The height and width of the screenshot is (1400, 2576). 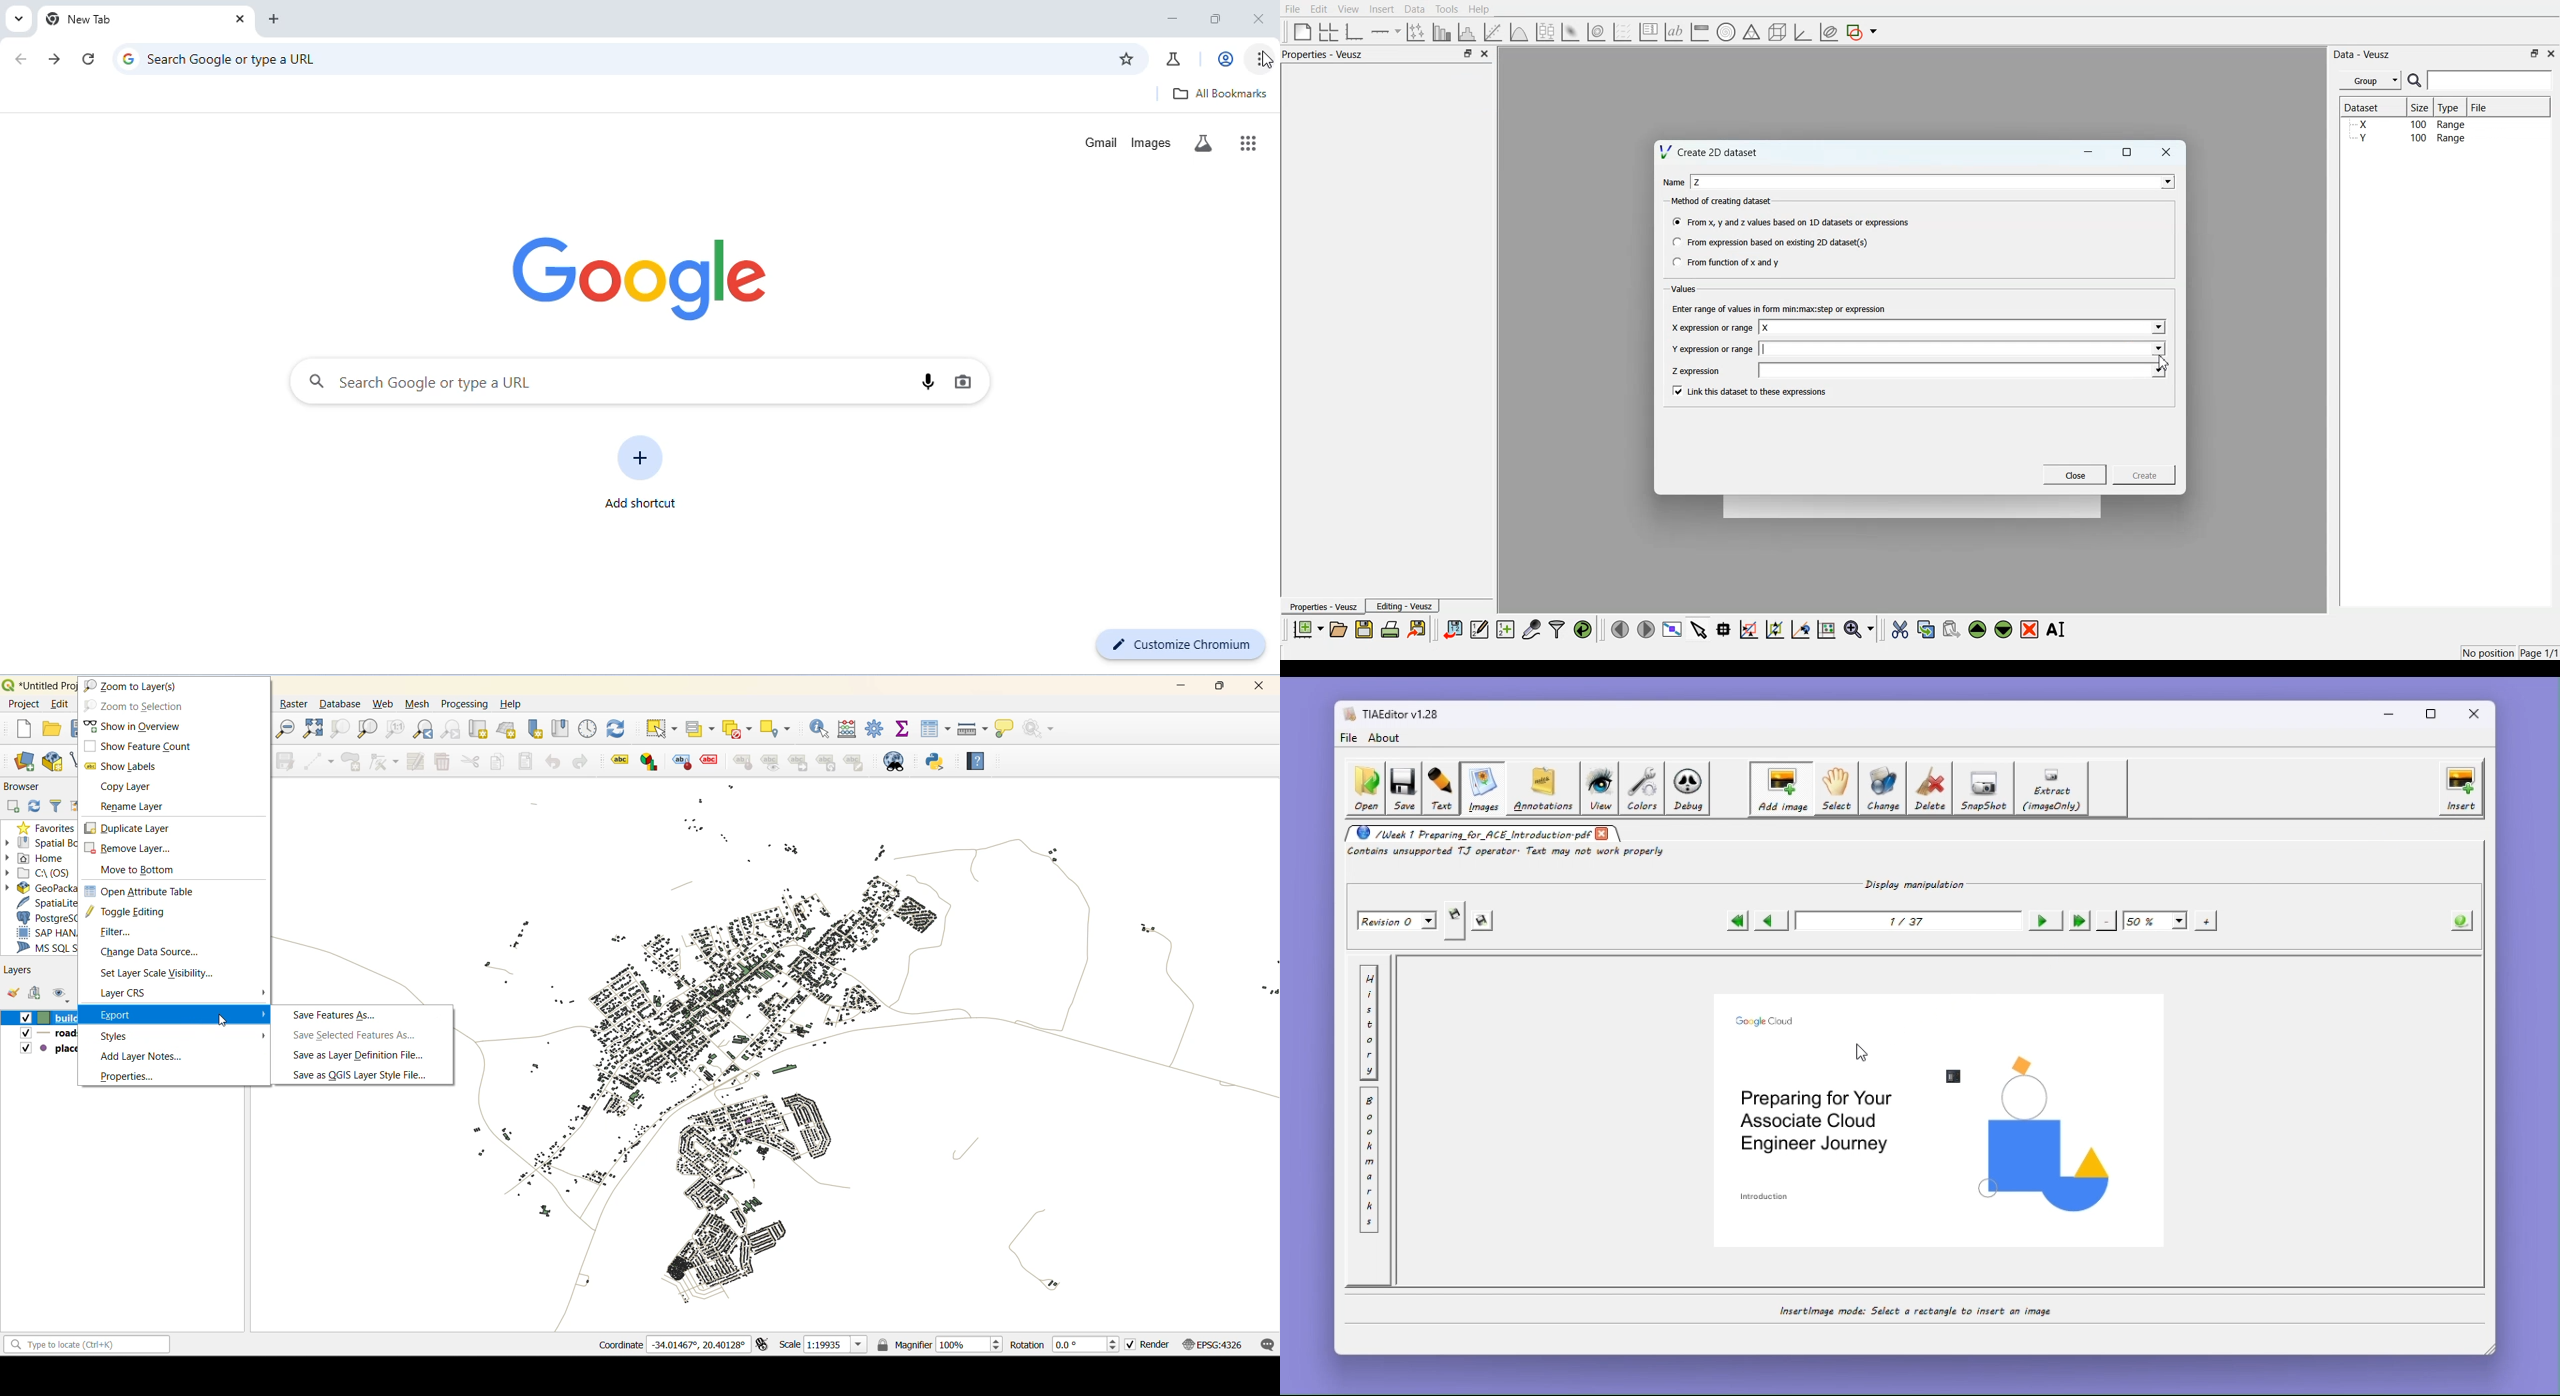 I want to click on No position Page 1/1, so click(x=2509, y=653).